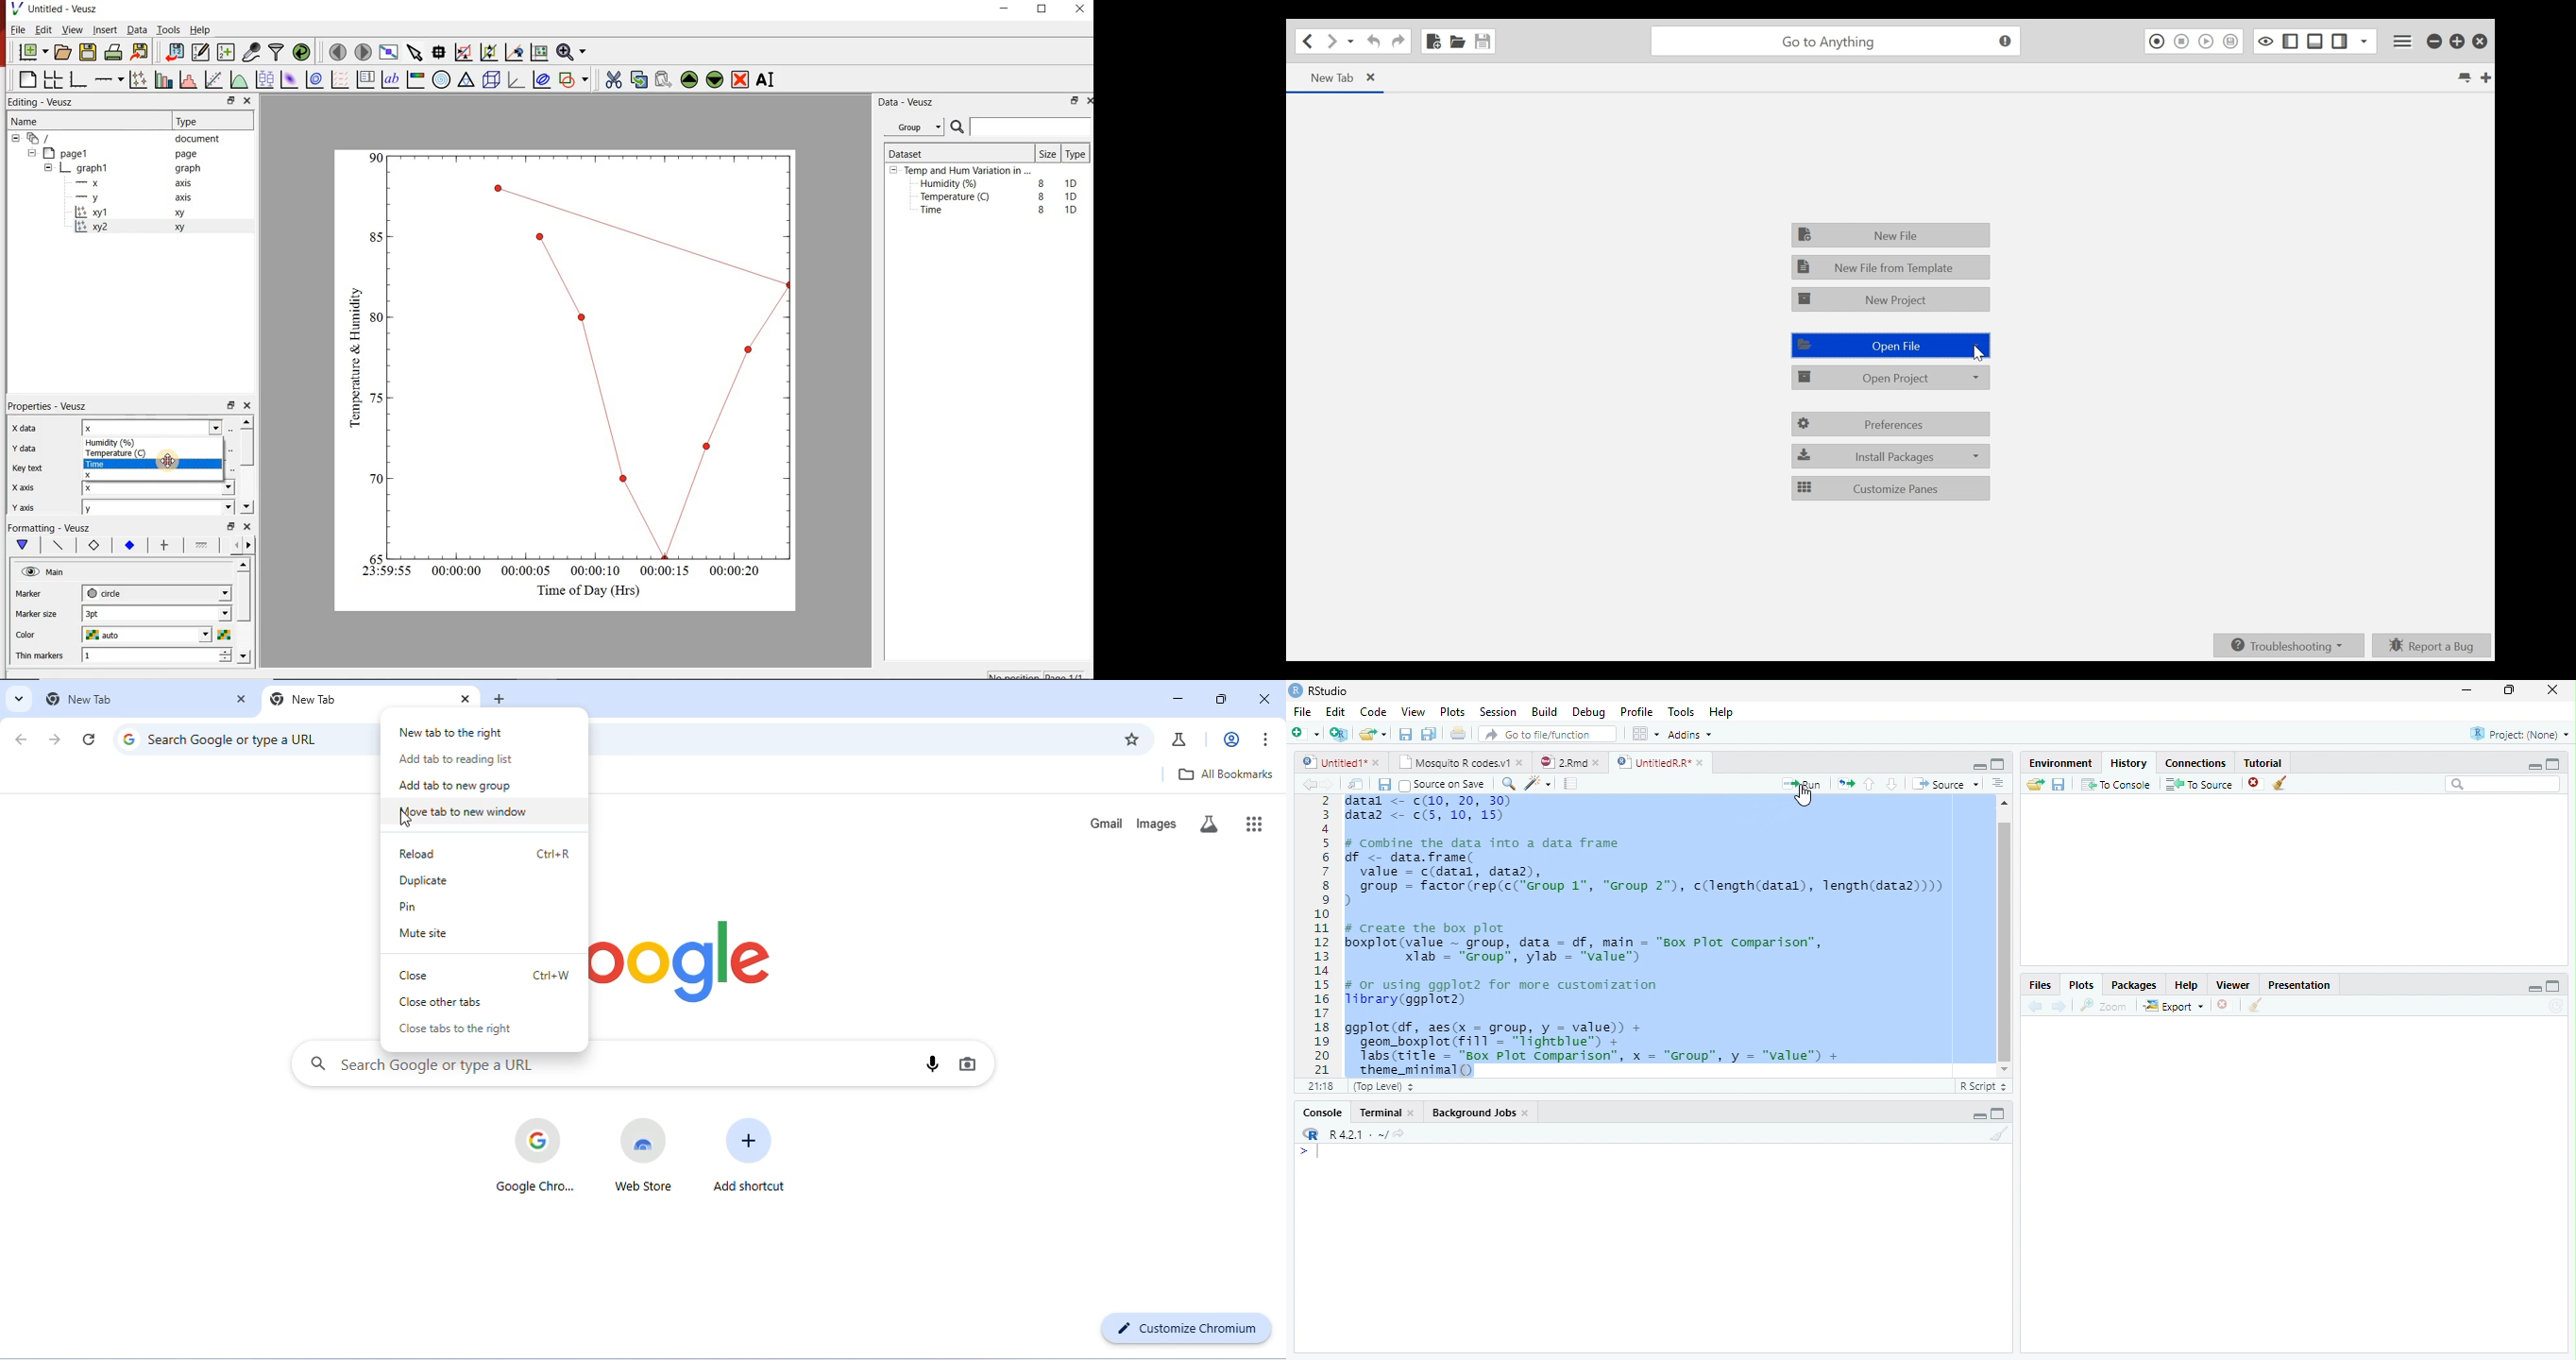  Describe the element at coordinates (2553, 764) in the screenshot. I see `Maximize` at that location.